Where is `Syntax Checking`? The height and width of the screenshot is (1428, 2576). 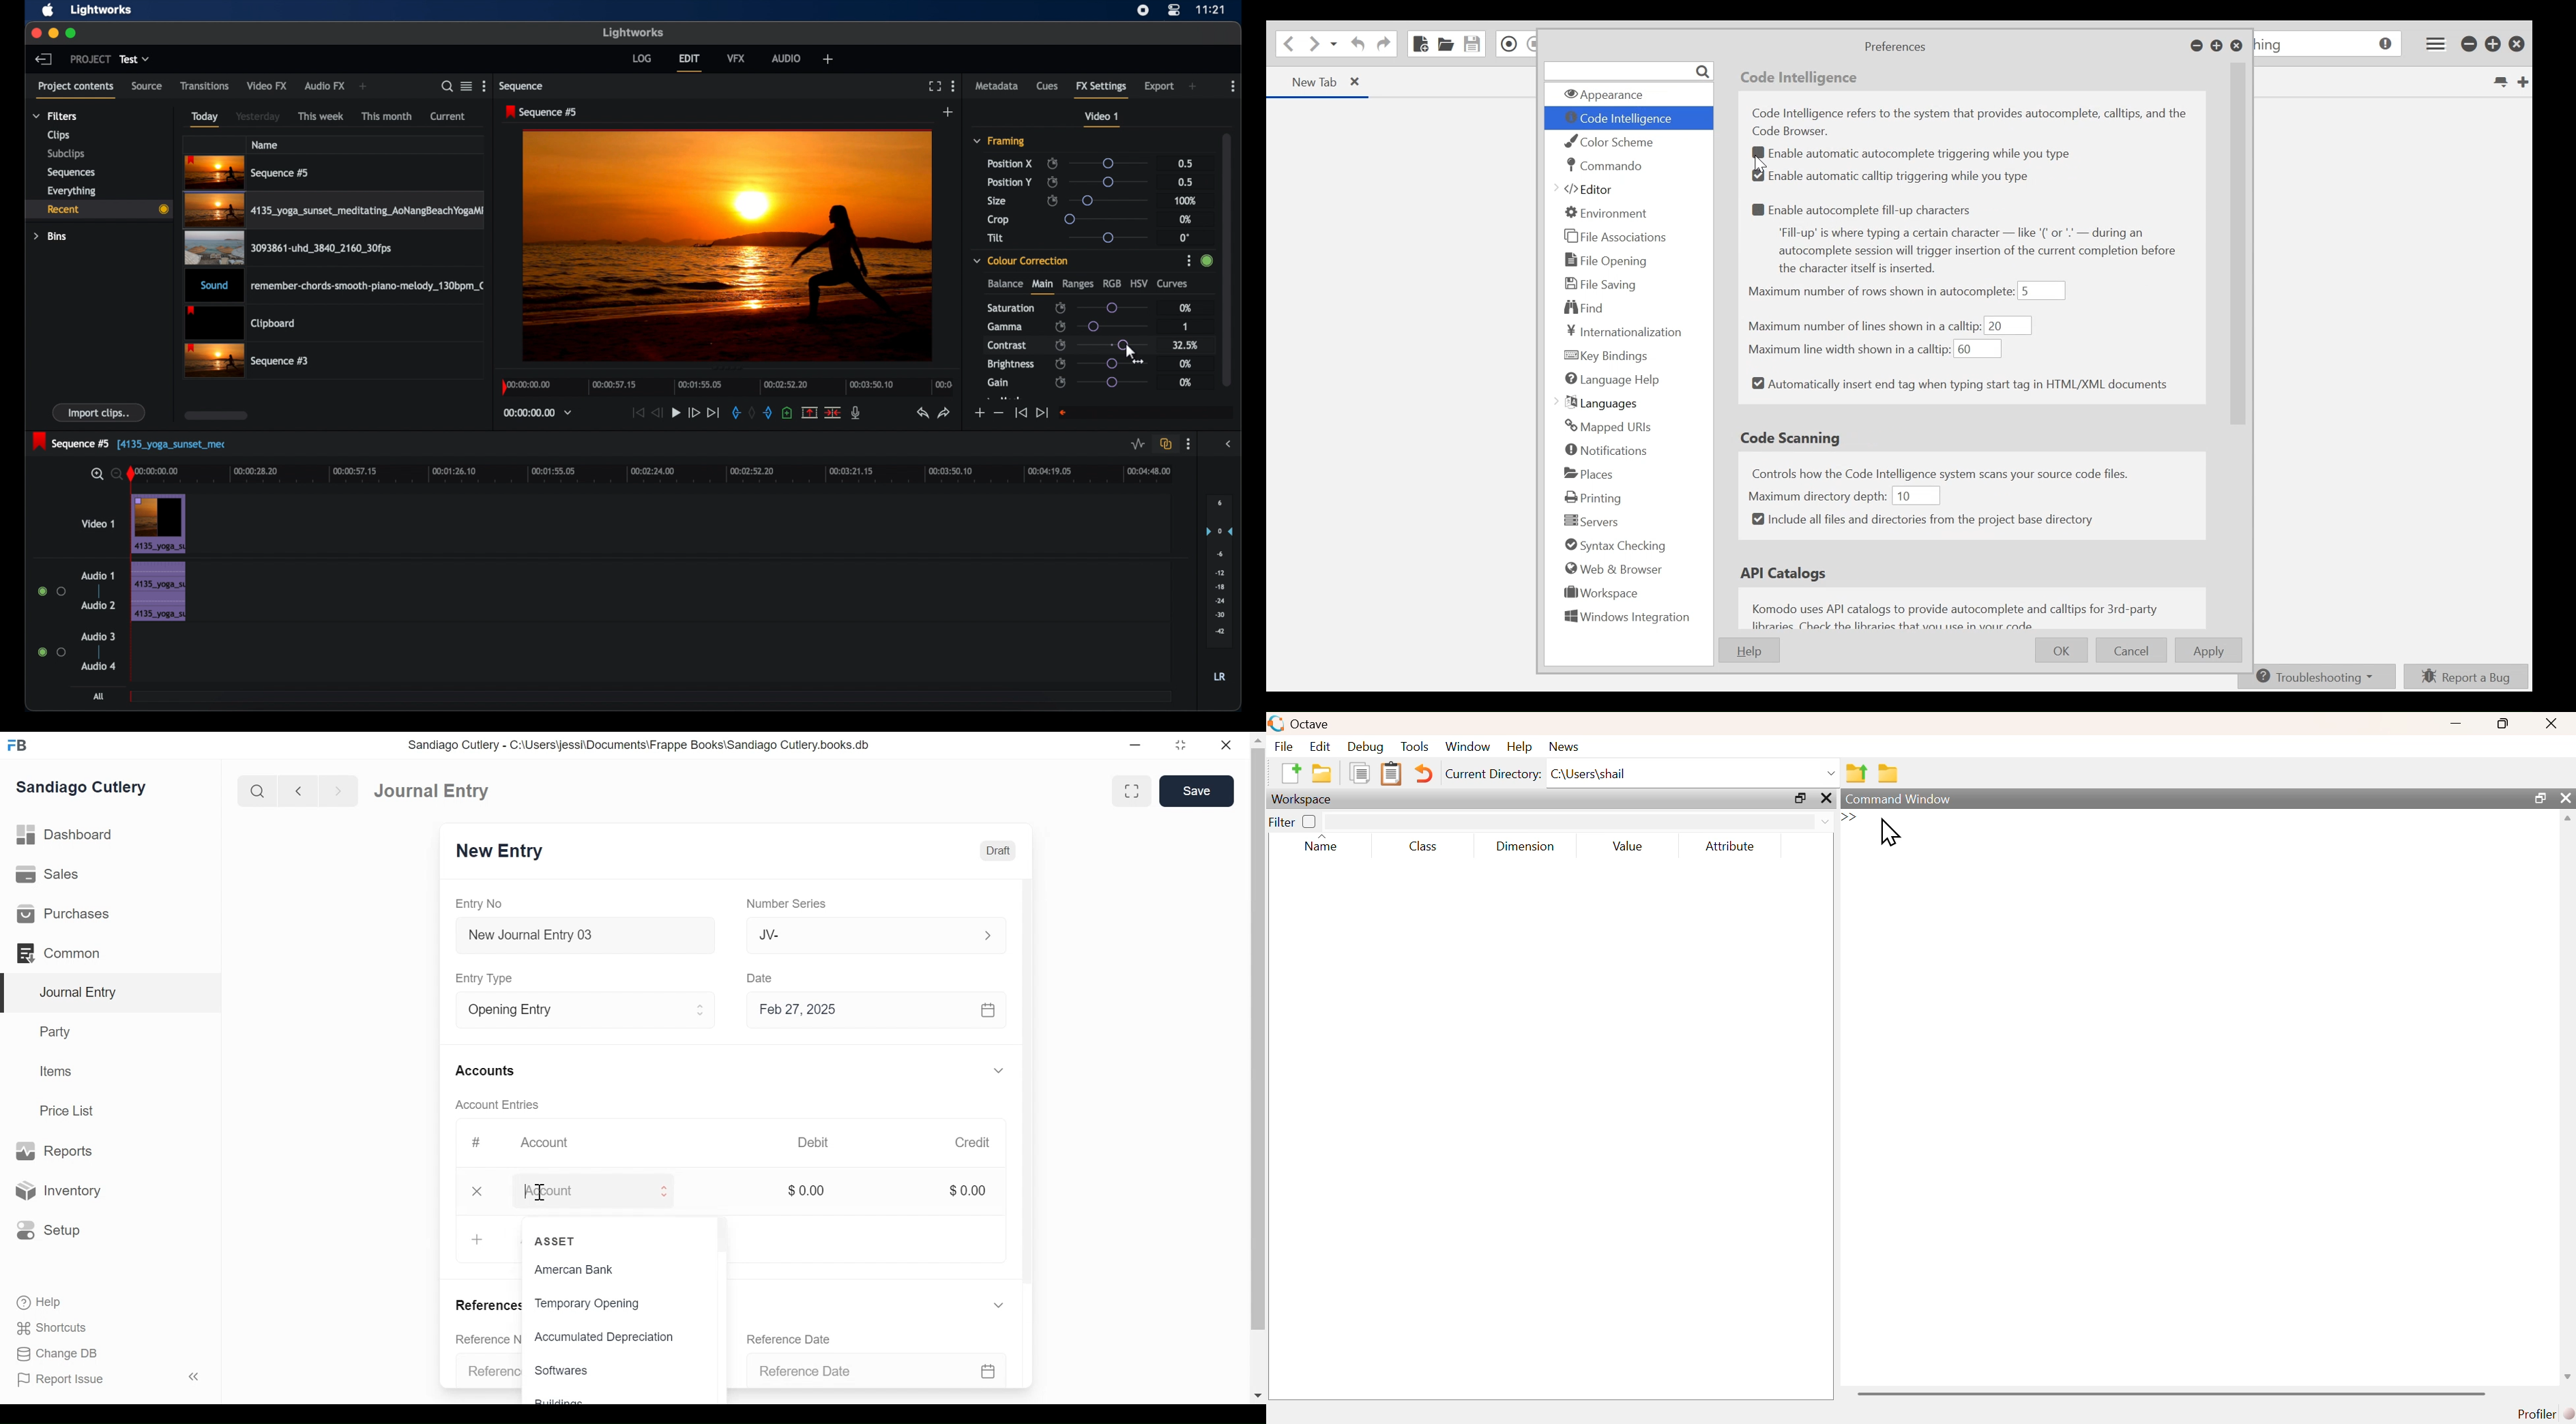 Syntax Checking is located at coordinates (1612, 547).